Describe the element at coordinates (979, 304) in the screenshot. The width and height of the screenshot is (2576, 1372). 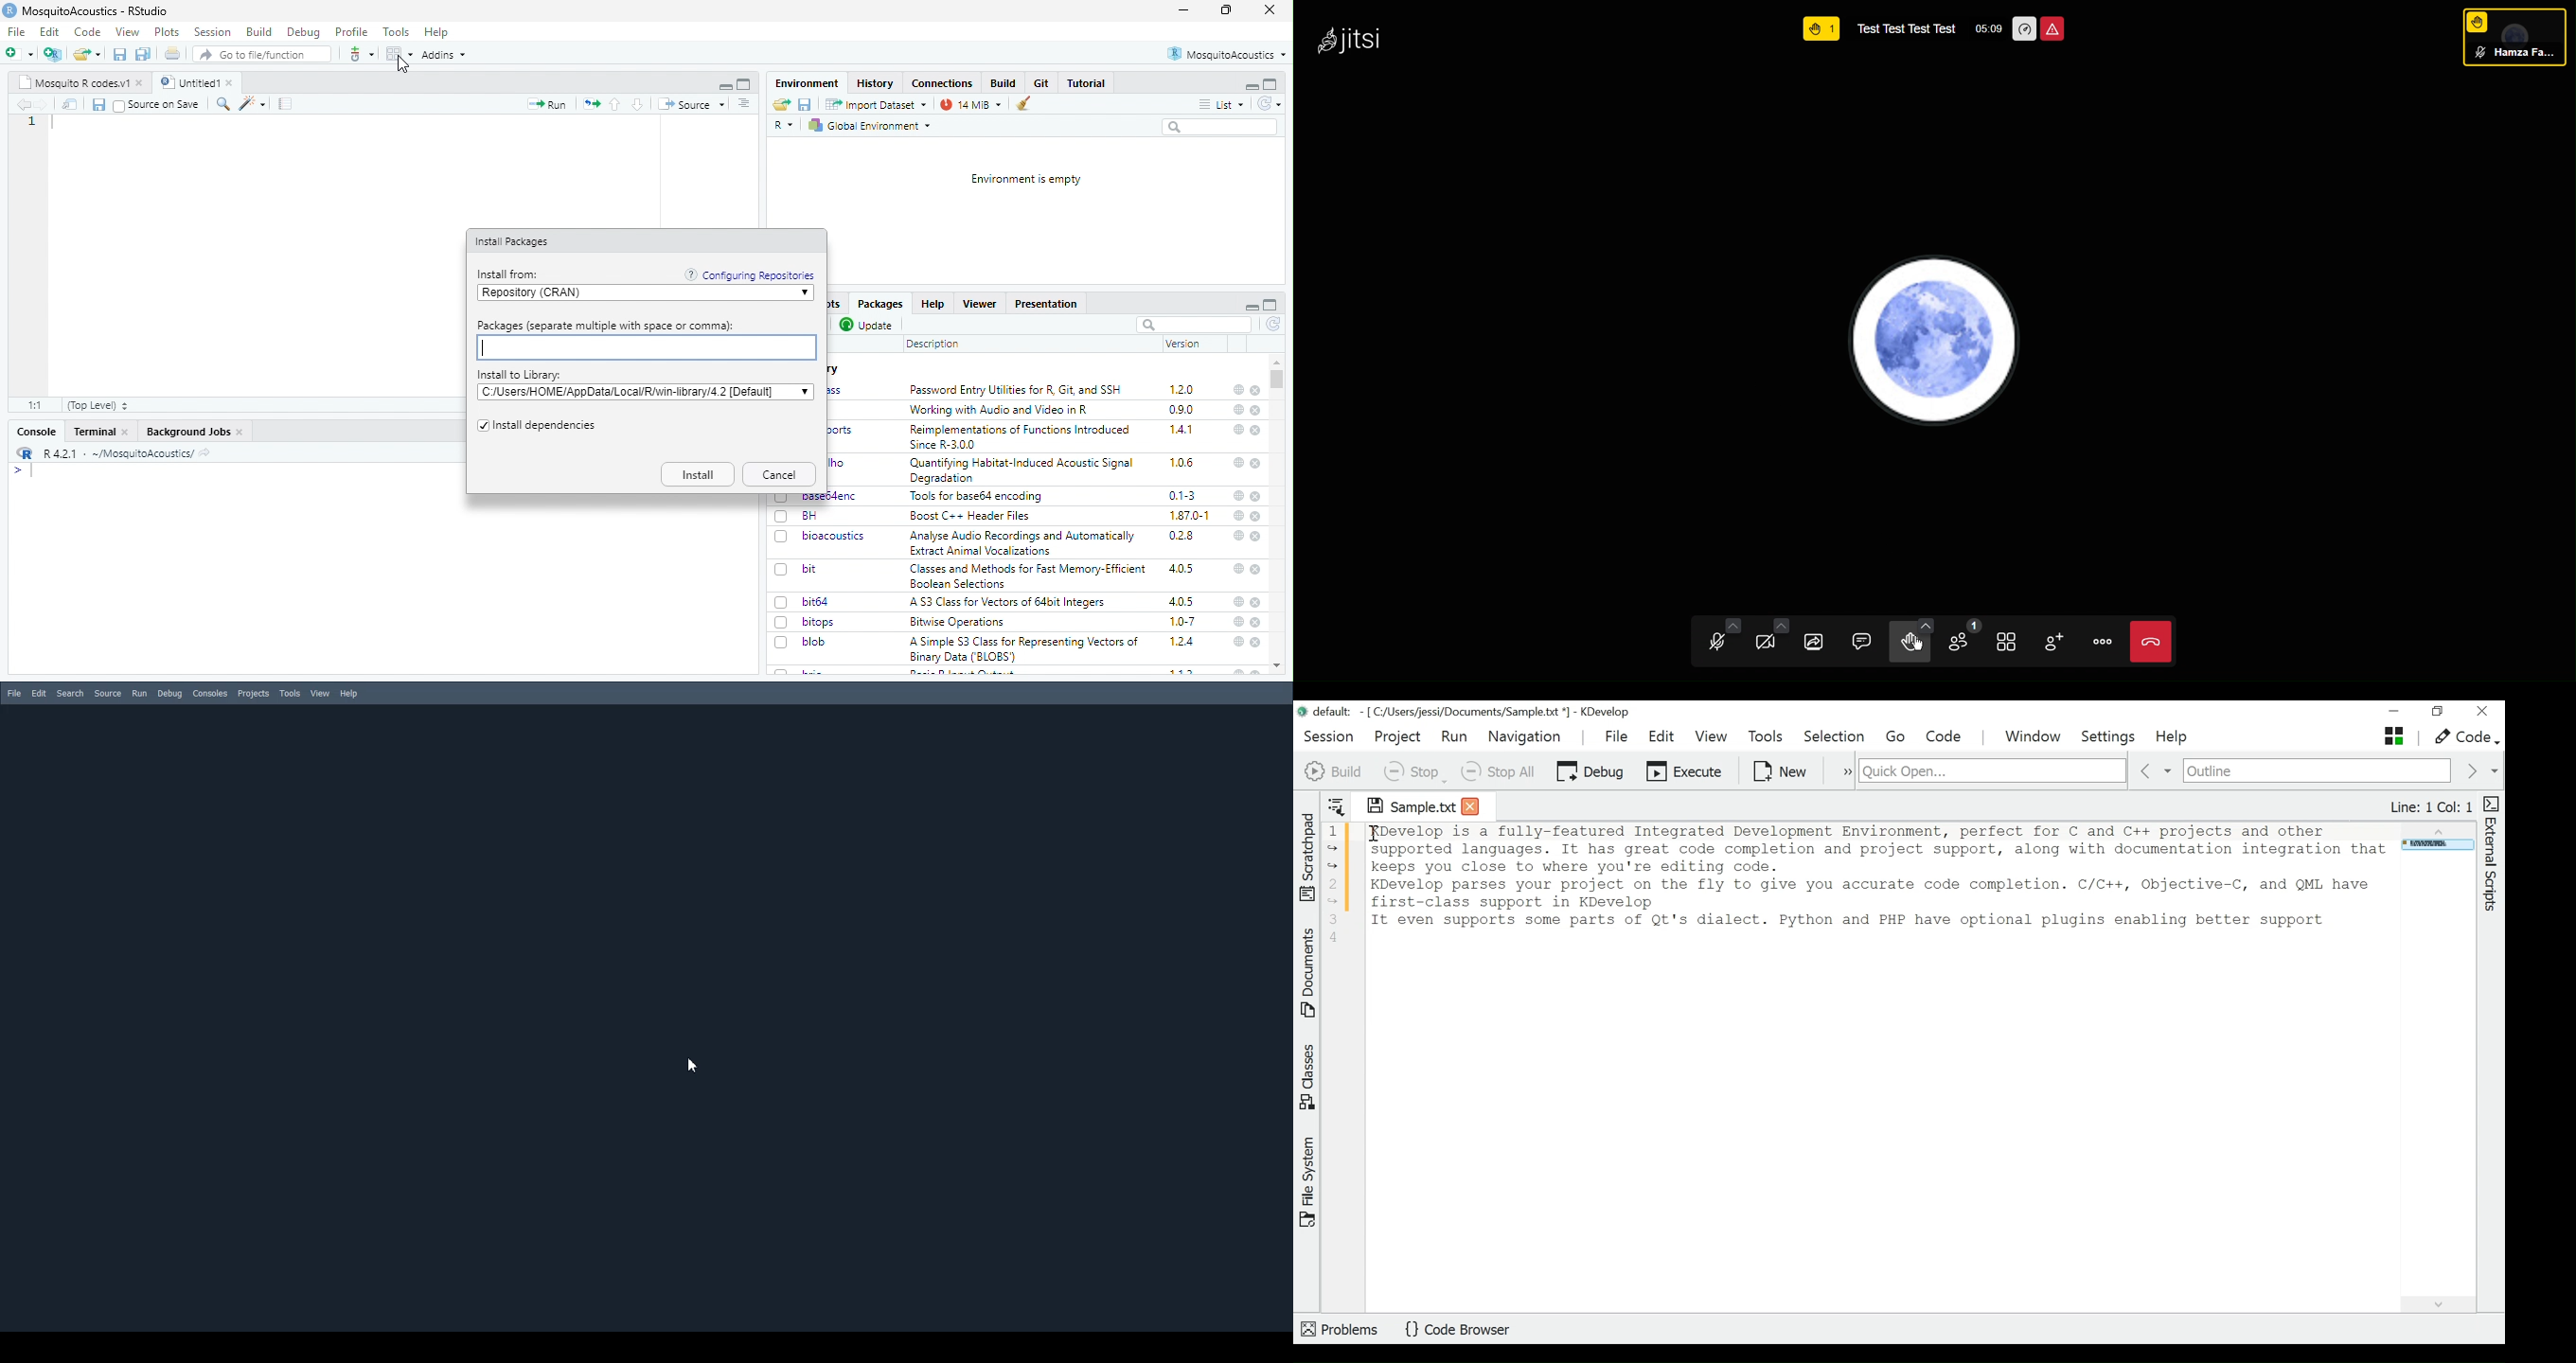
I see `Viewer` at that location.